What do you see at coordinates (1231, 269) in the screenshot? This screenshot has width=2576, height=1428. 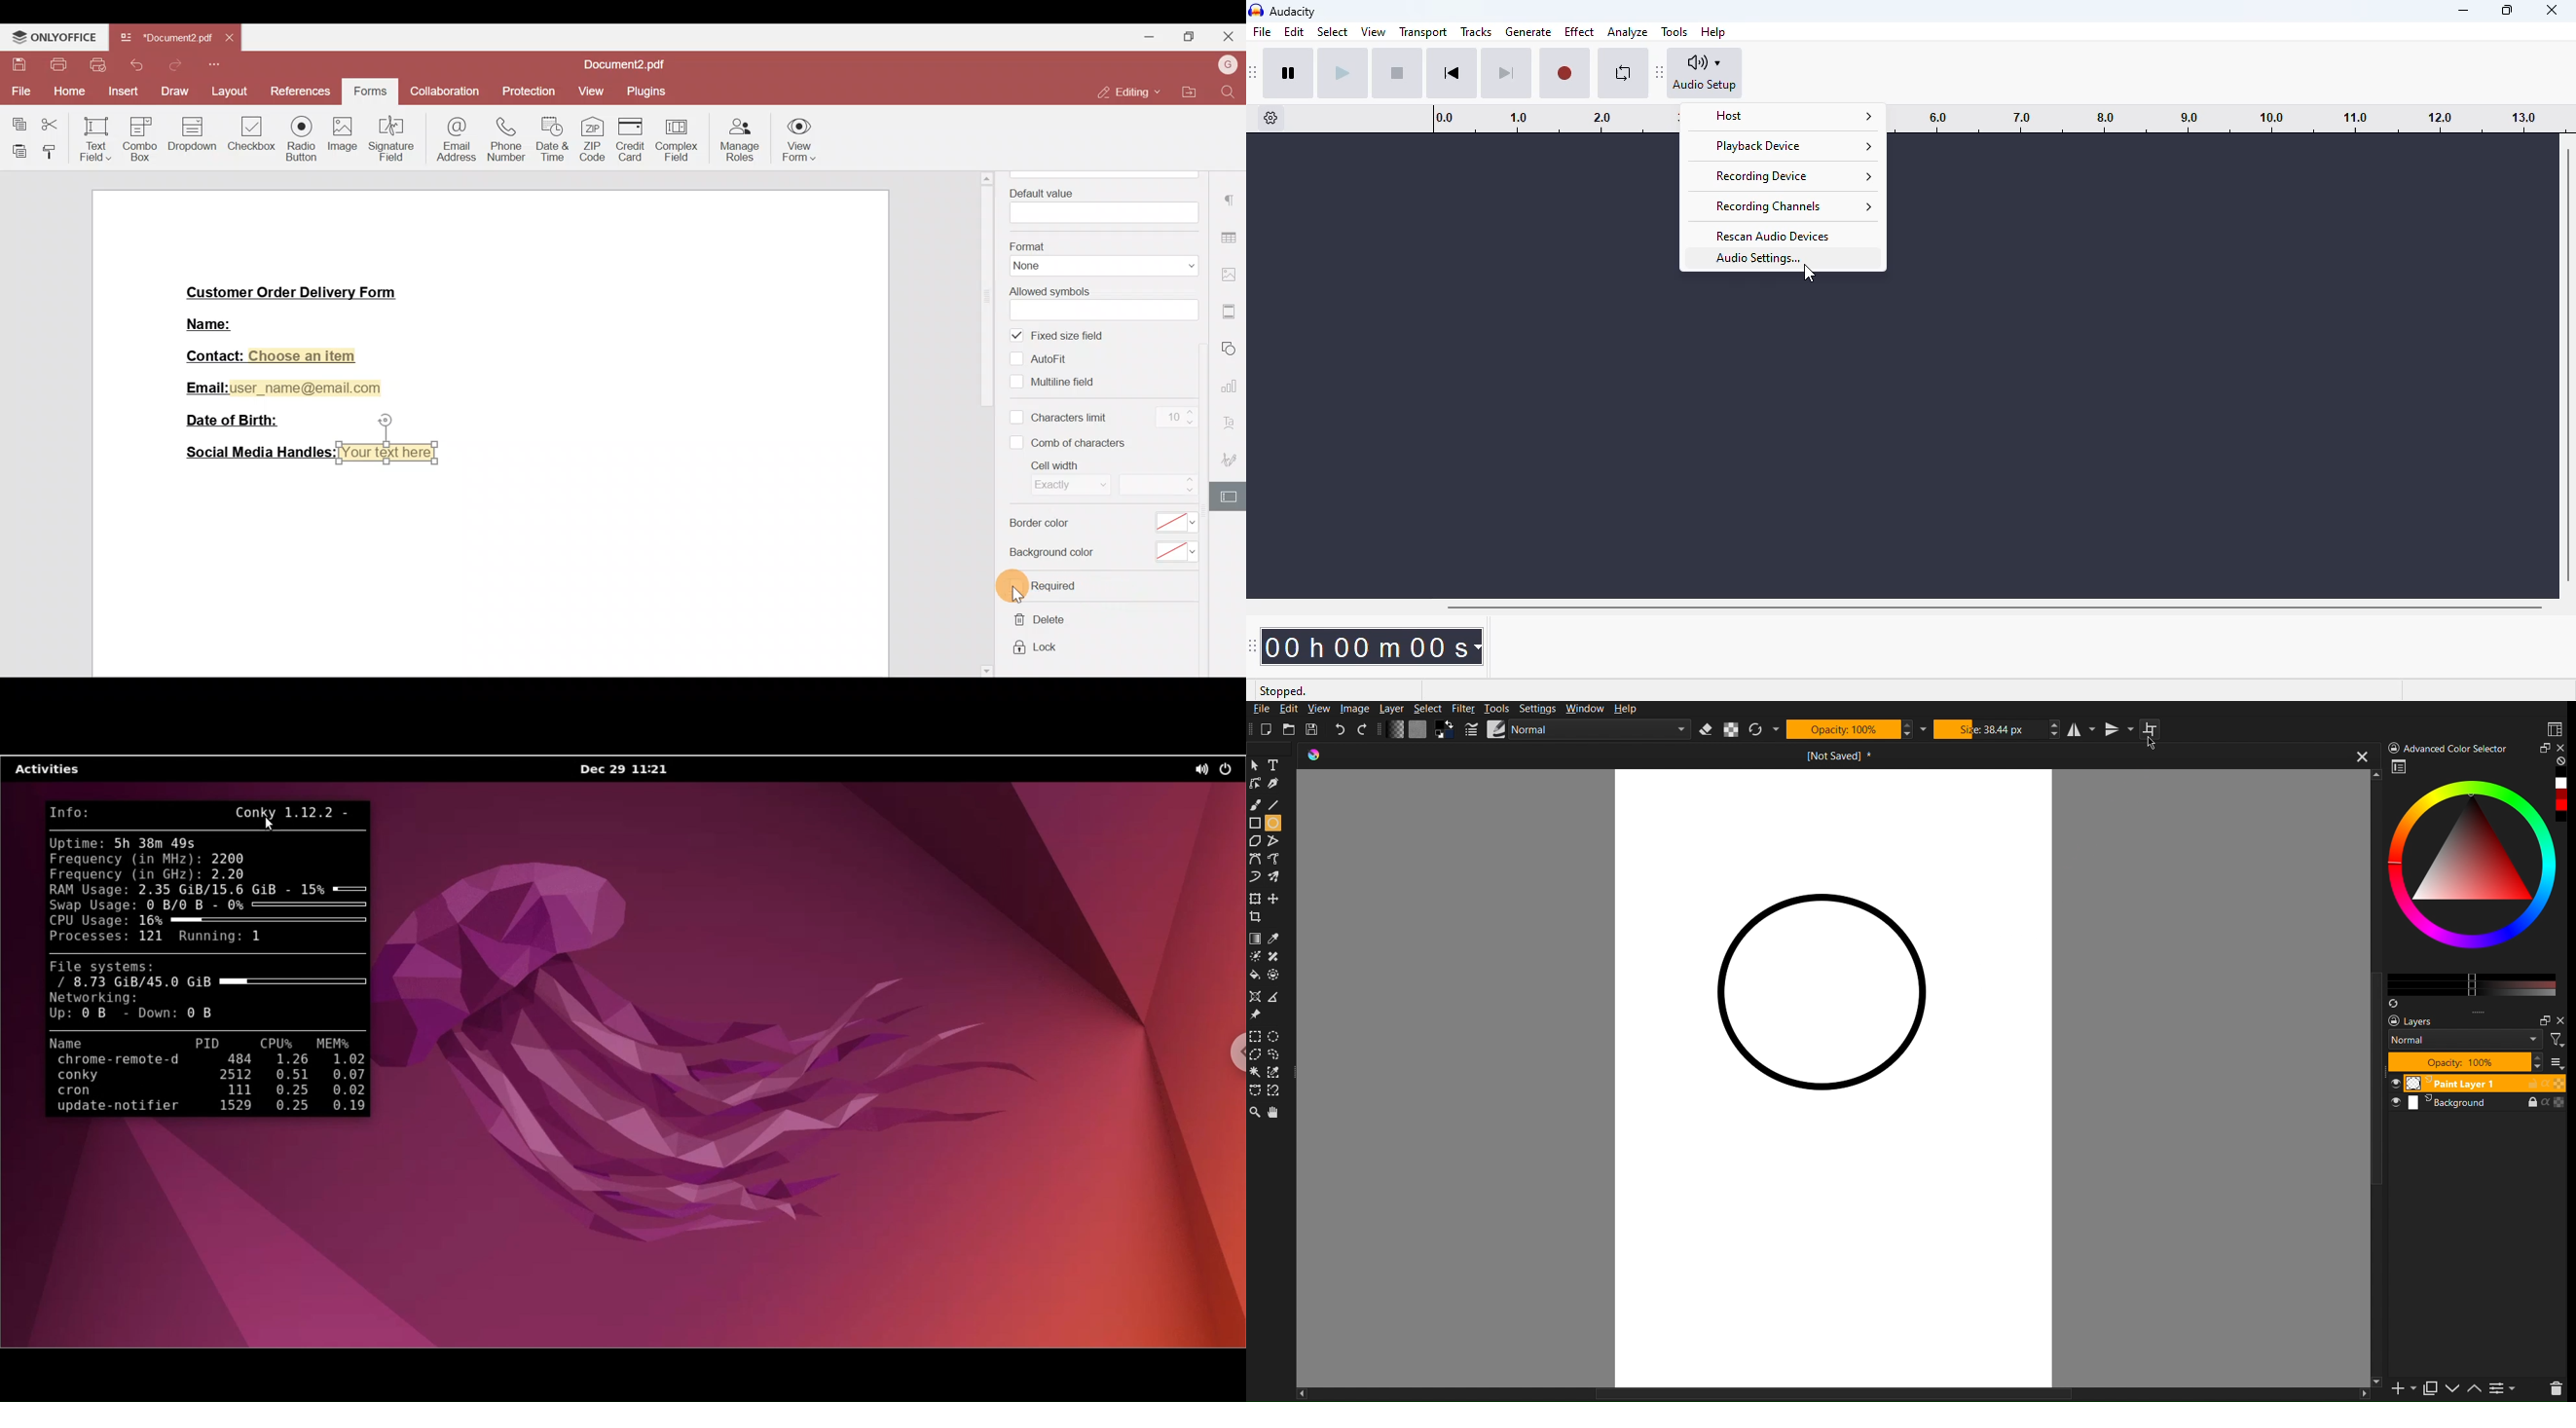 I see `Image settings` at bounding box center [1231, 269].